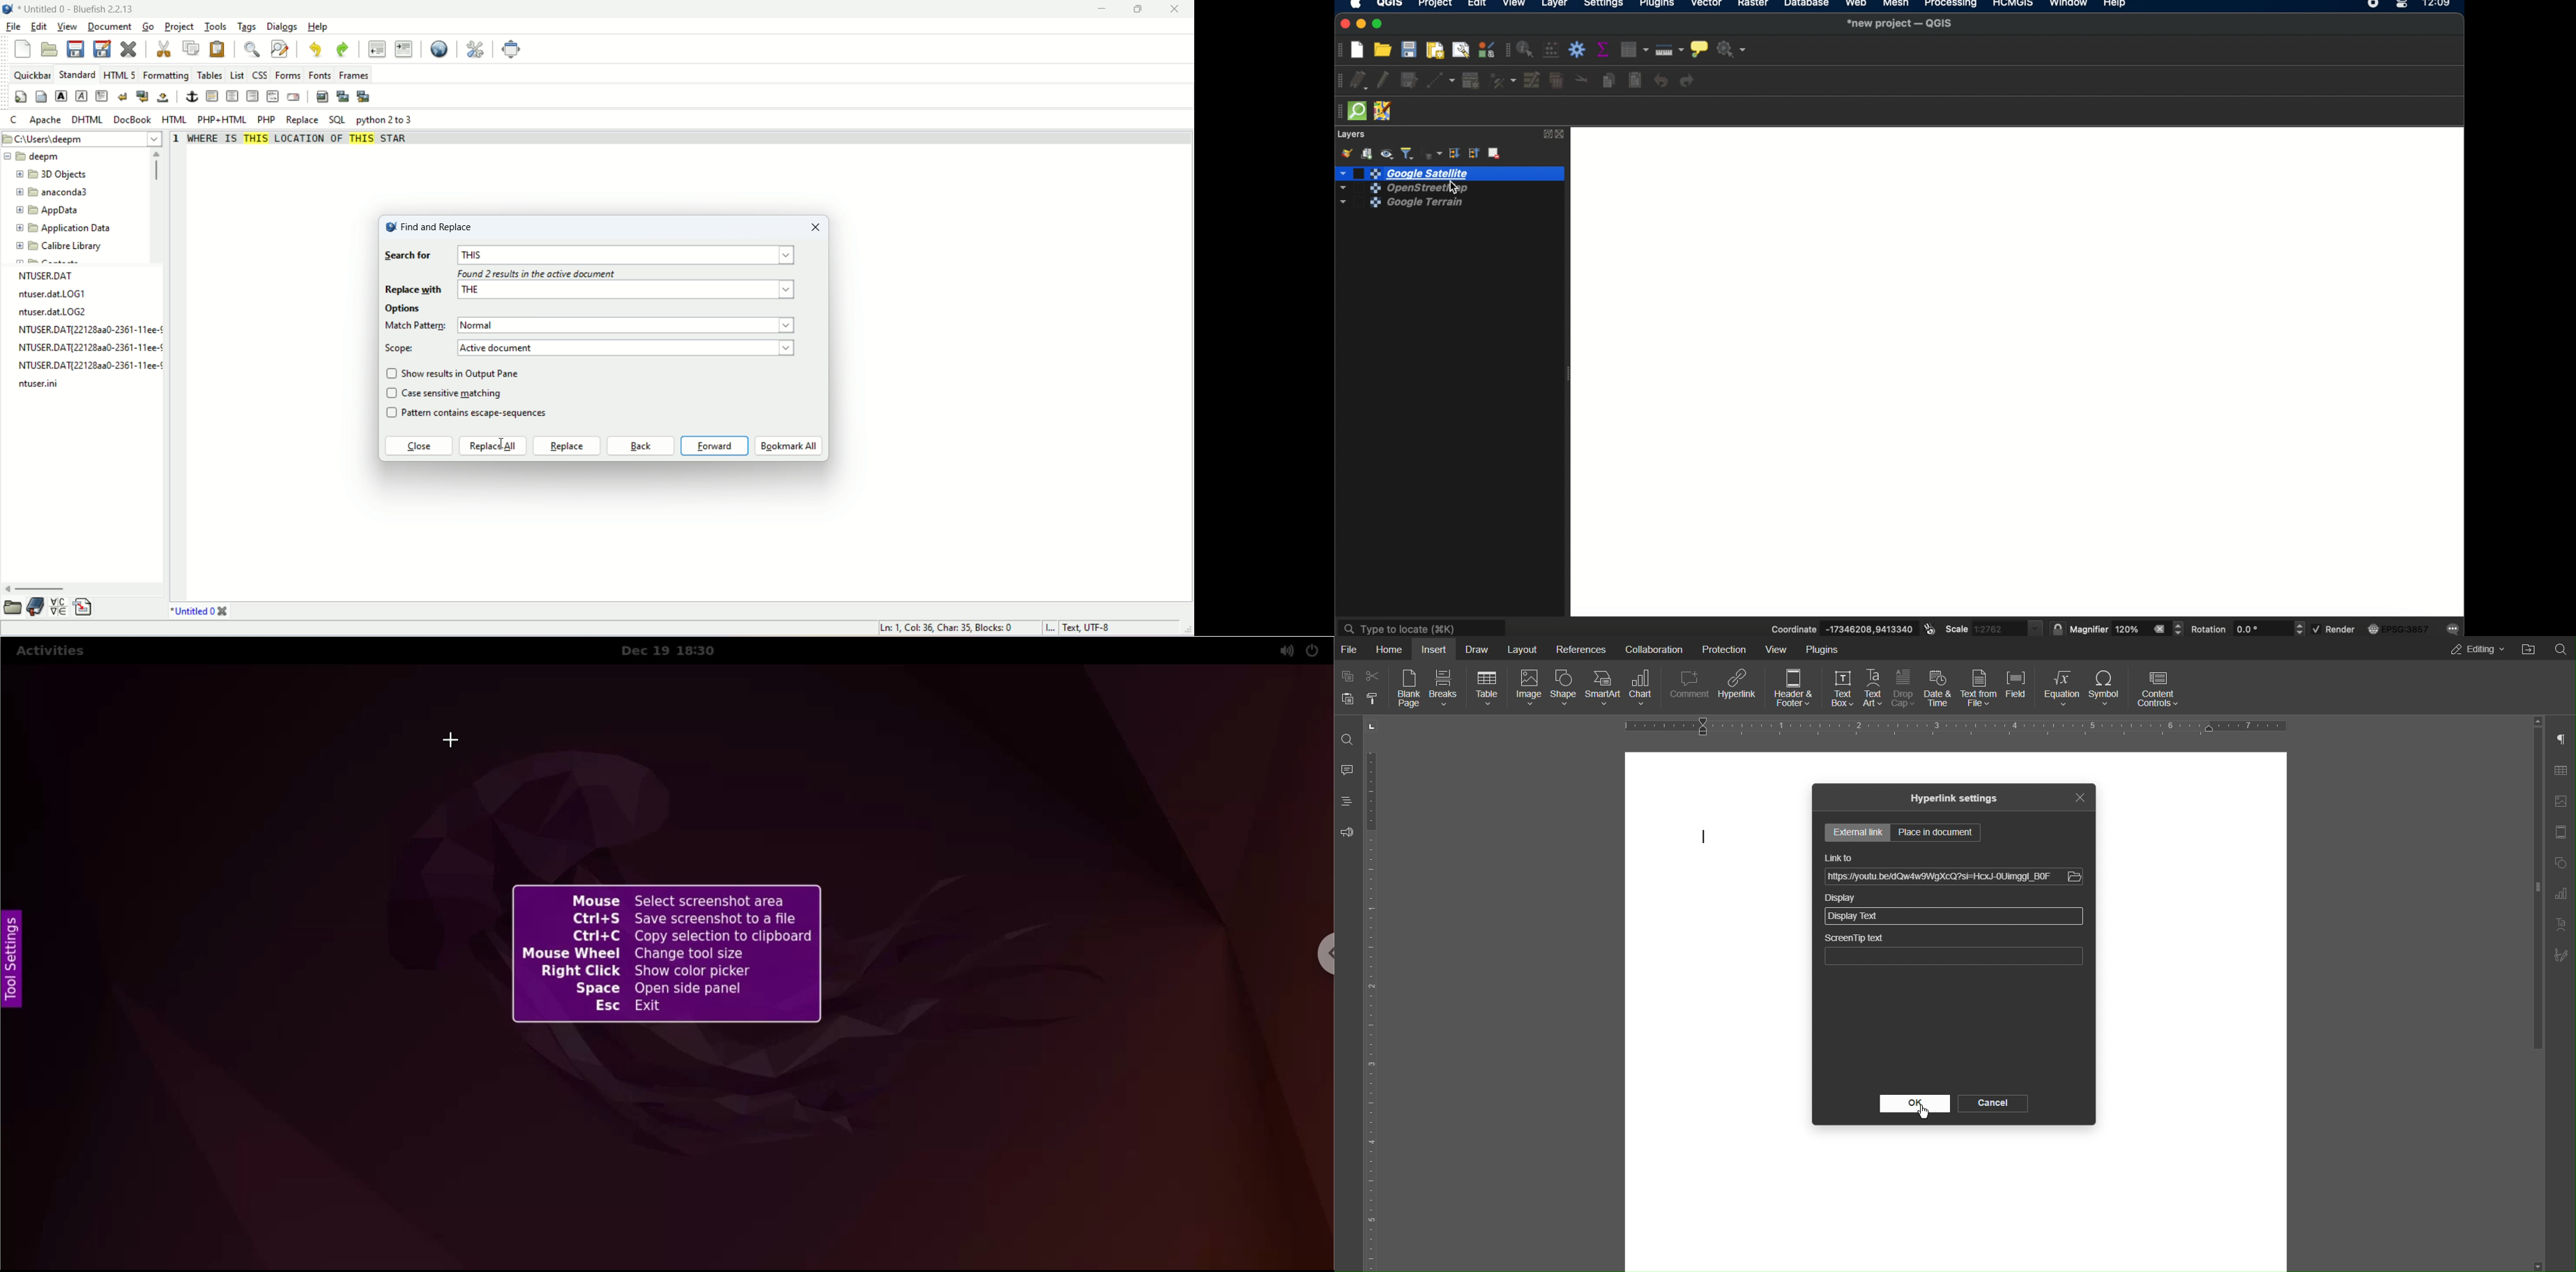  I want to click on list, so click(238, 75).